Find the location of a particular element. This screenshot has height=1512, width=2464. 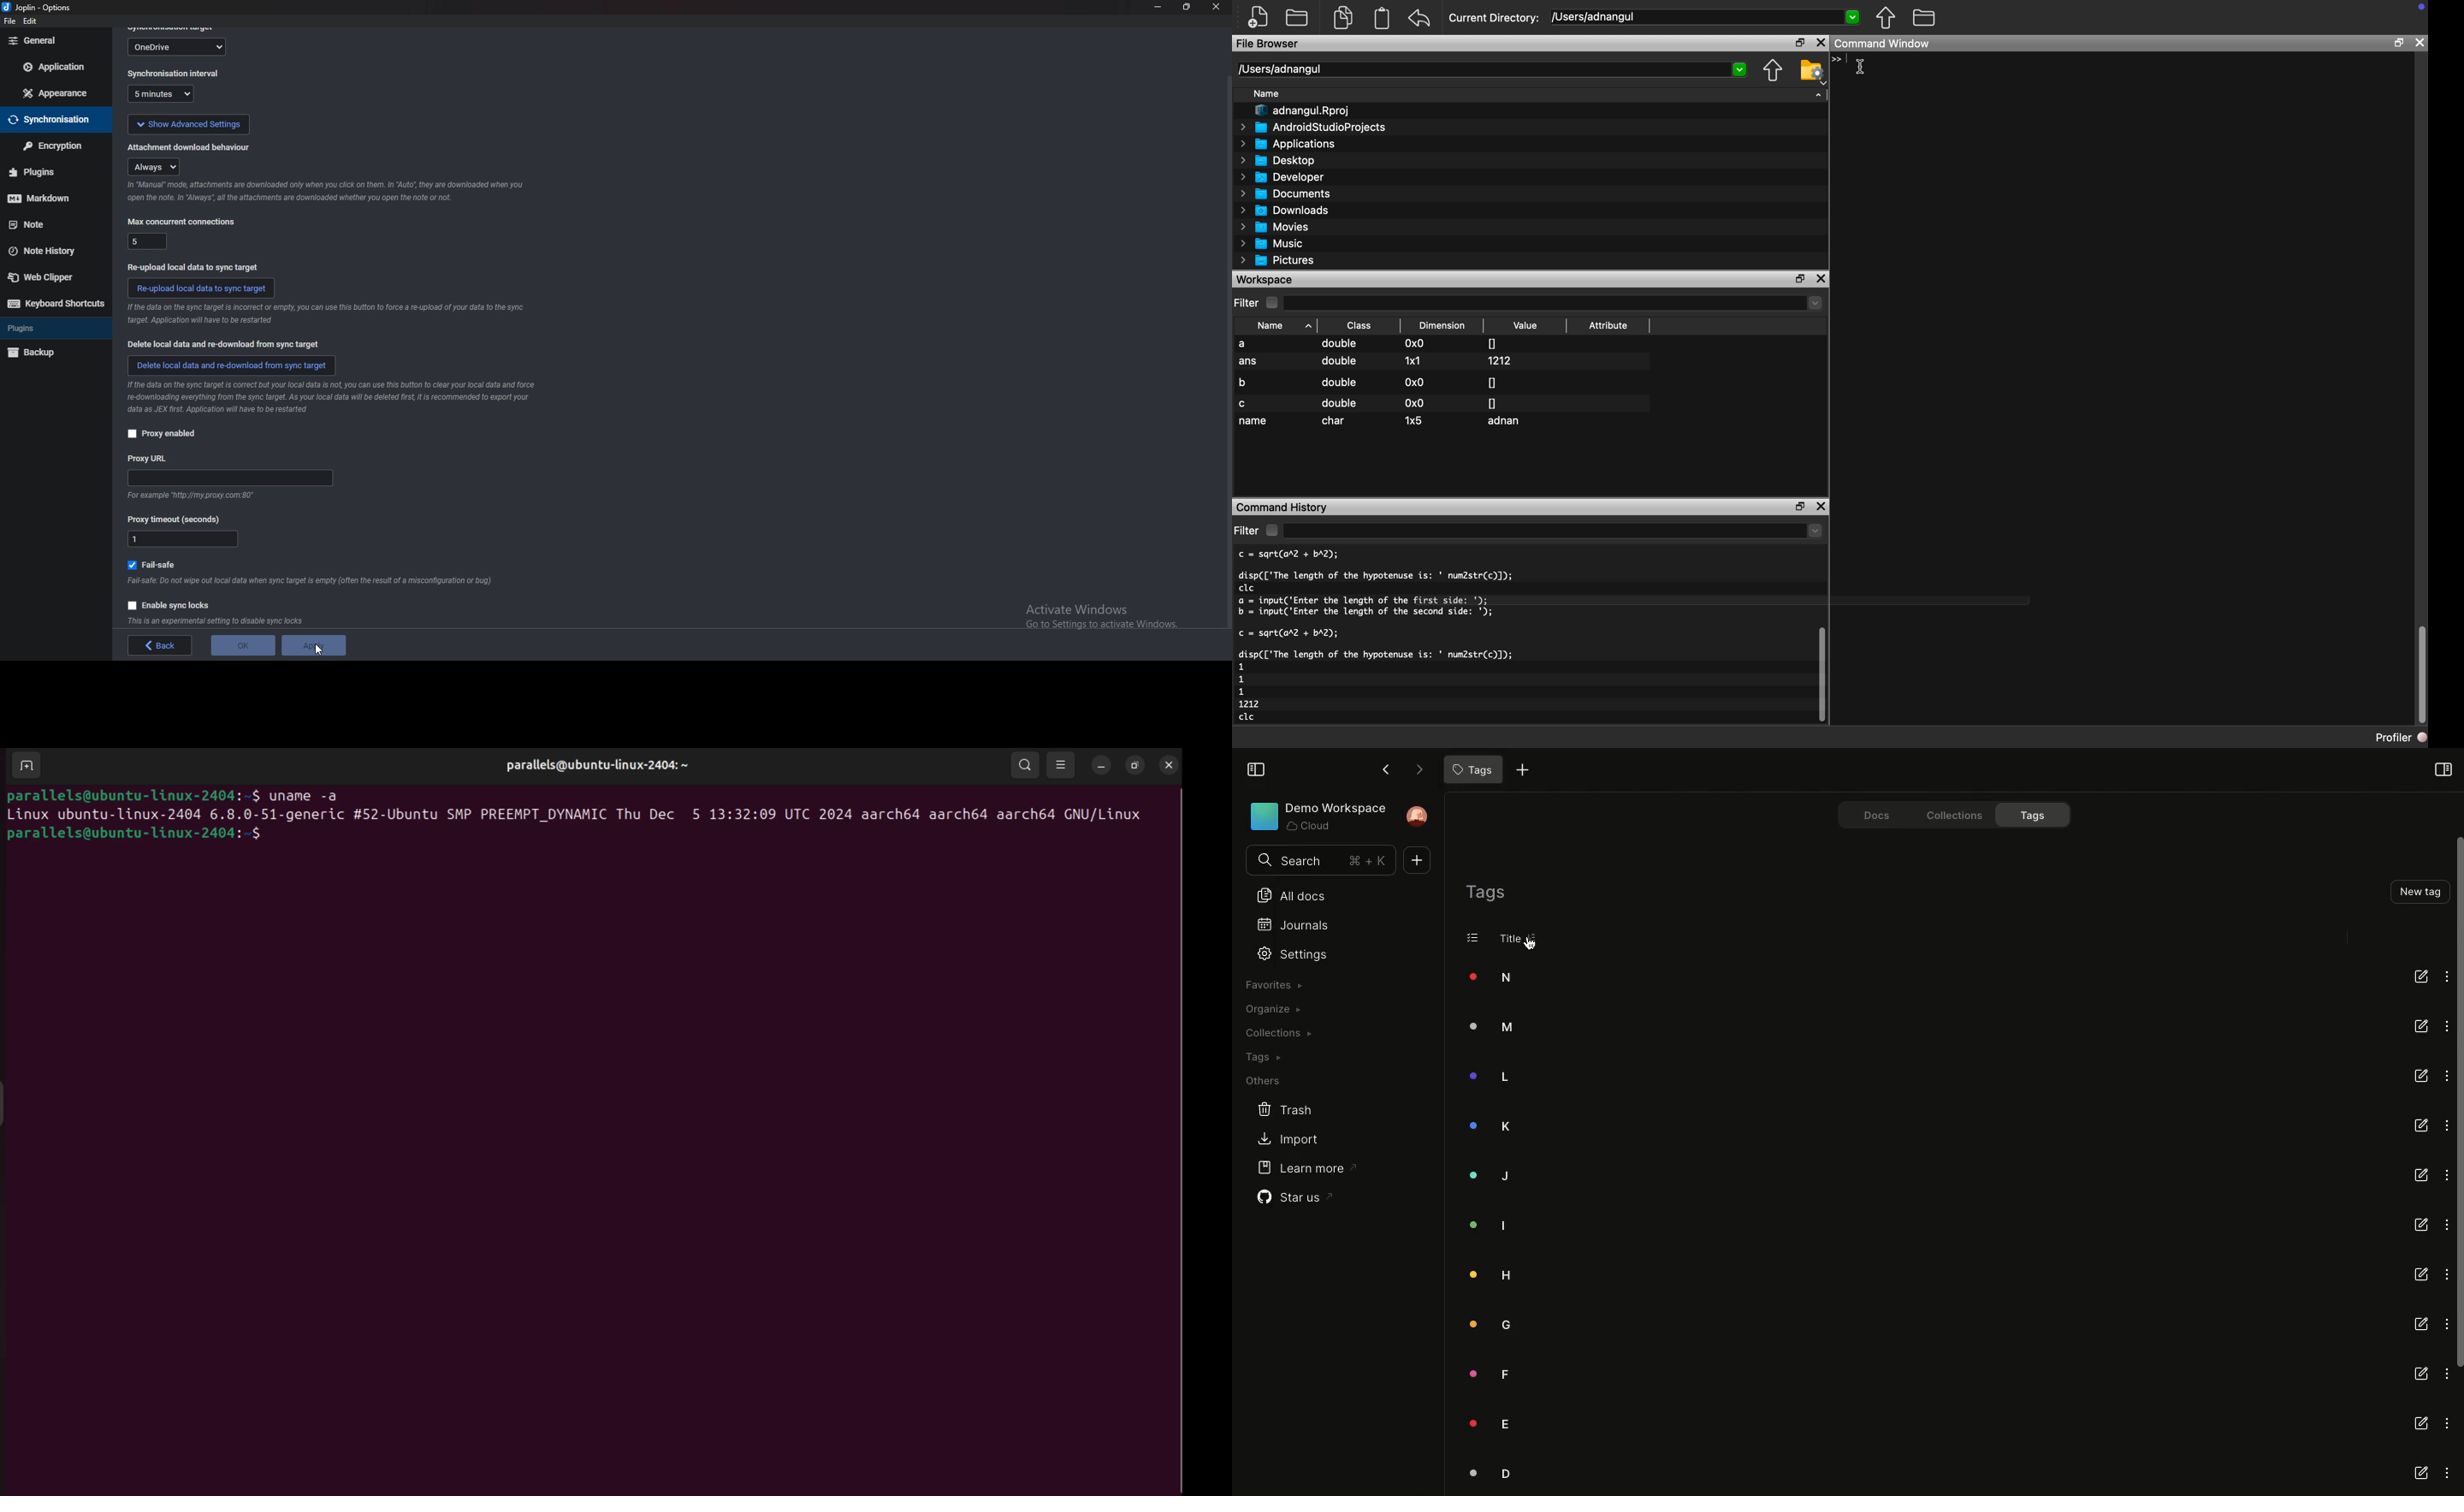

show advanced settings is located at coordinates (187, 123).